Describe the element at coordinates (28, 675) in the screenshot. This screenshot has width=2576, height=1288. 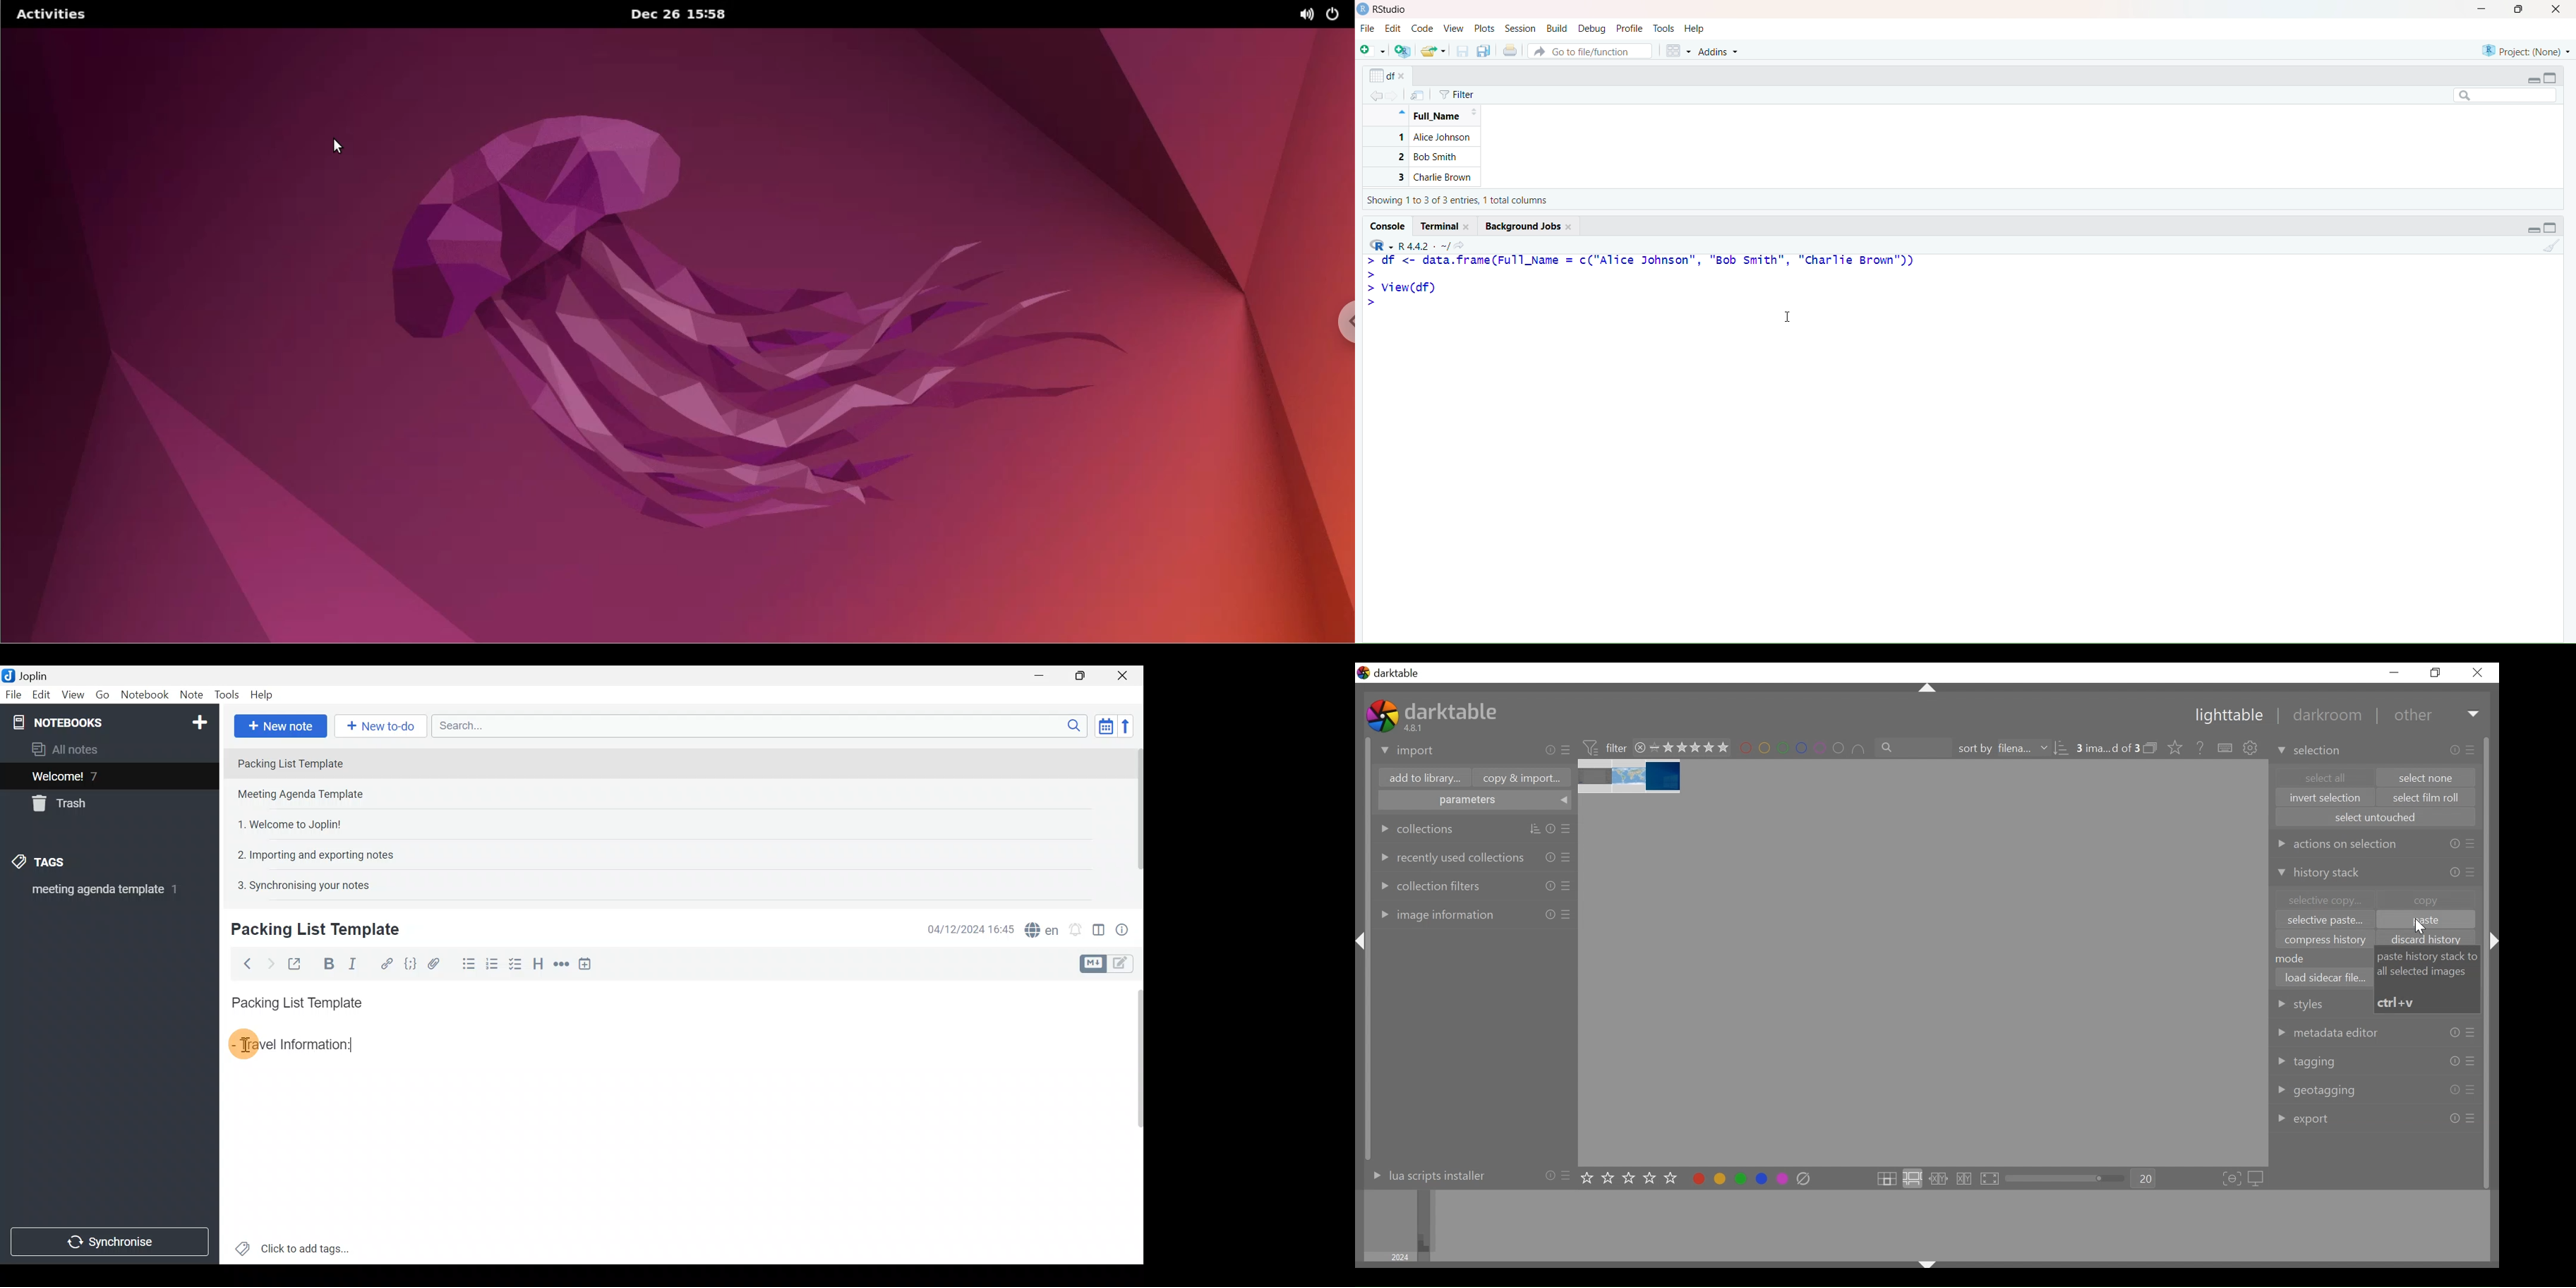
I see `Joplin` at that location.